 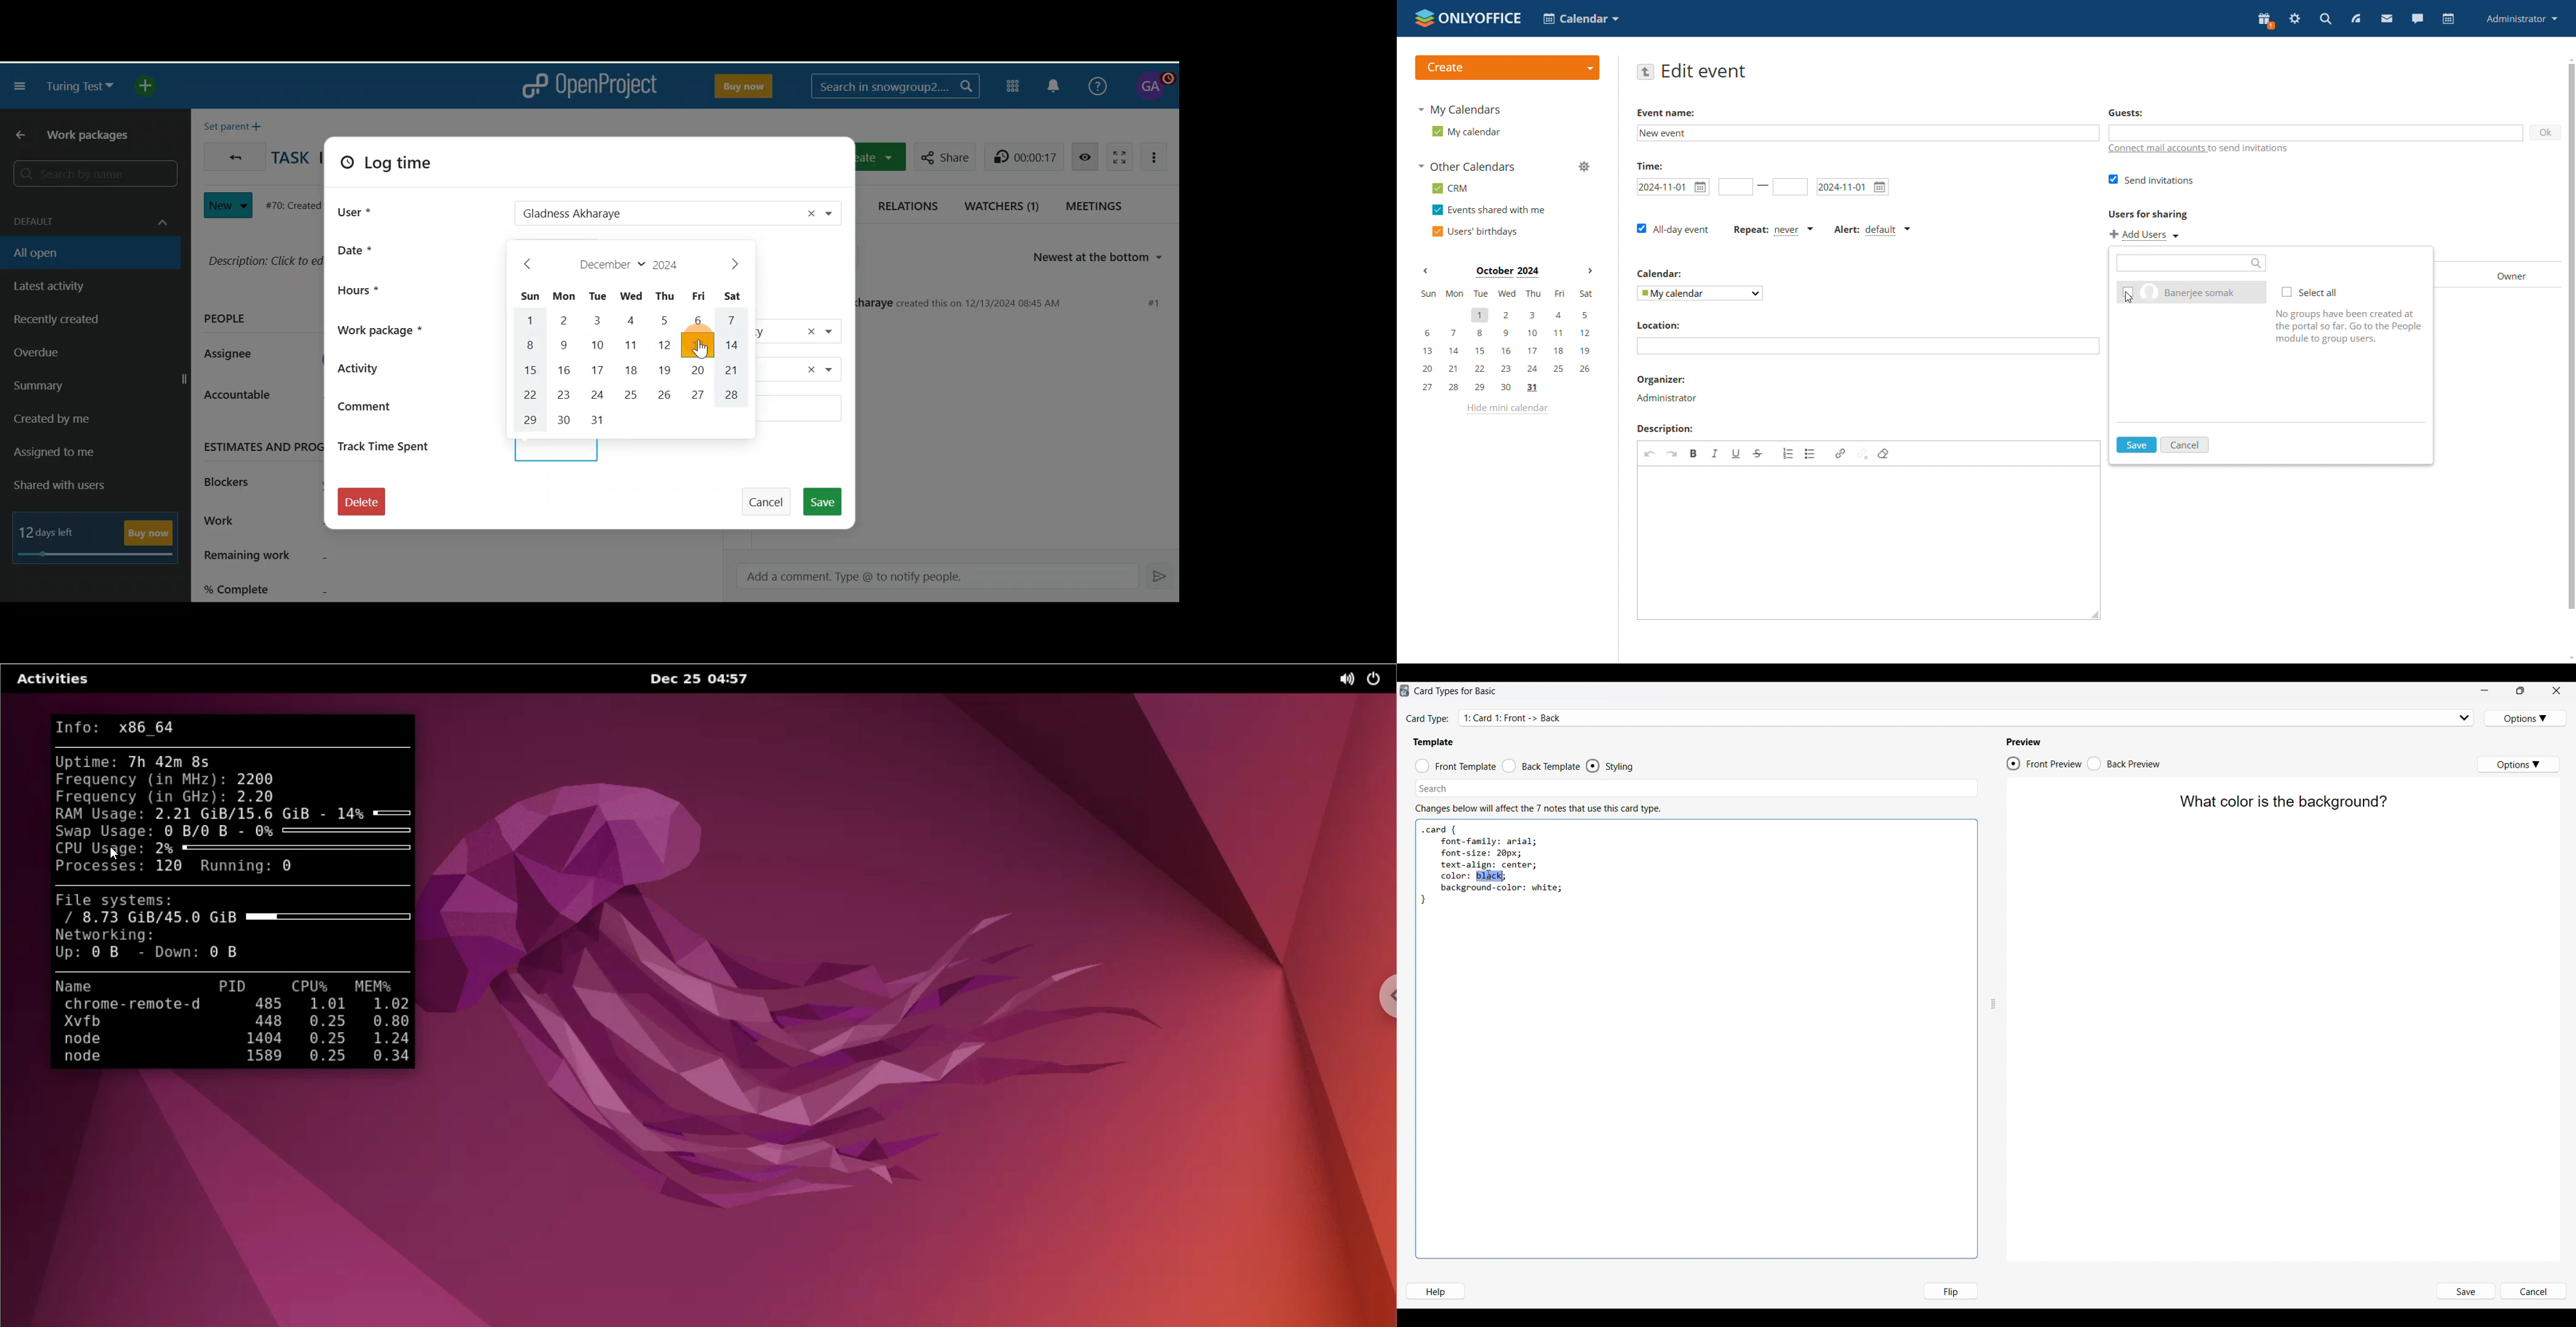 What do you see at coordinates (1651, 166) in the screenshot?
I see `time` at bounding box center [1651, 166].